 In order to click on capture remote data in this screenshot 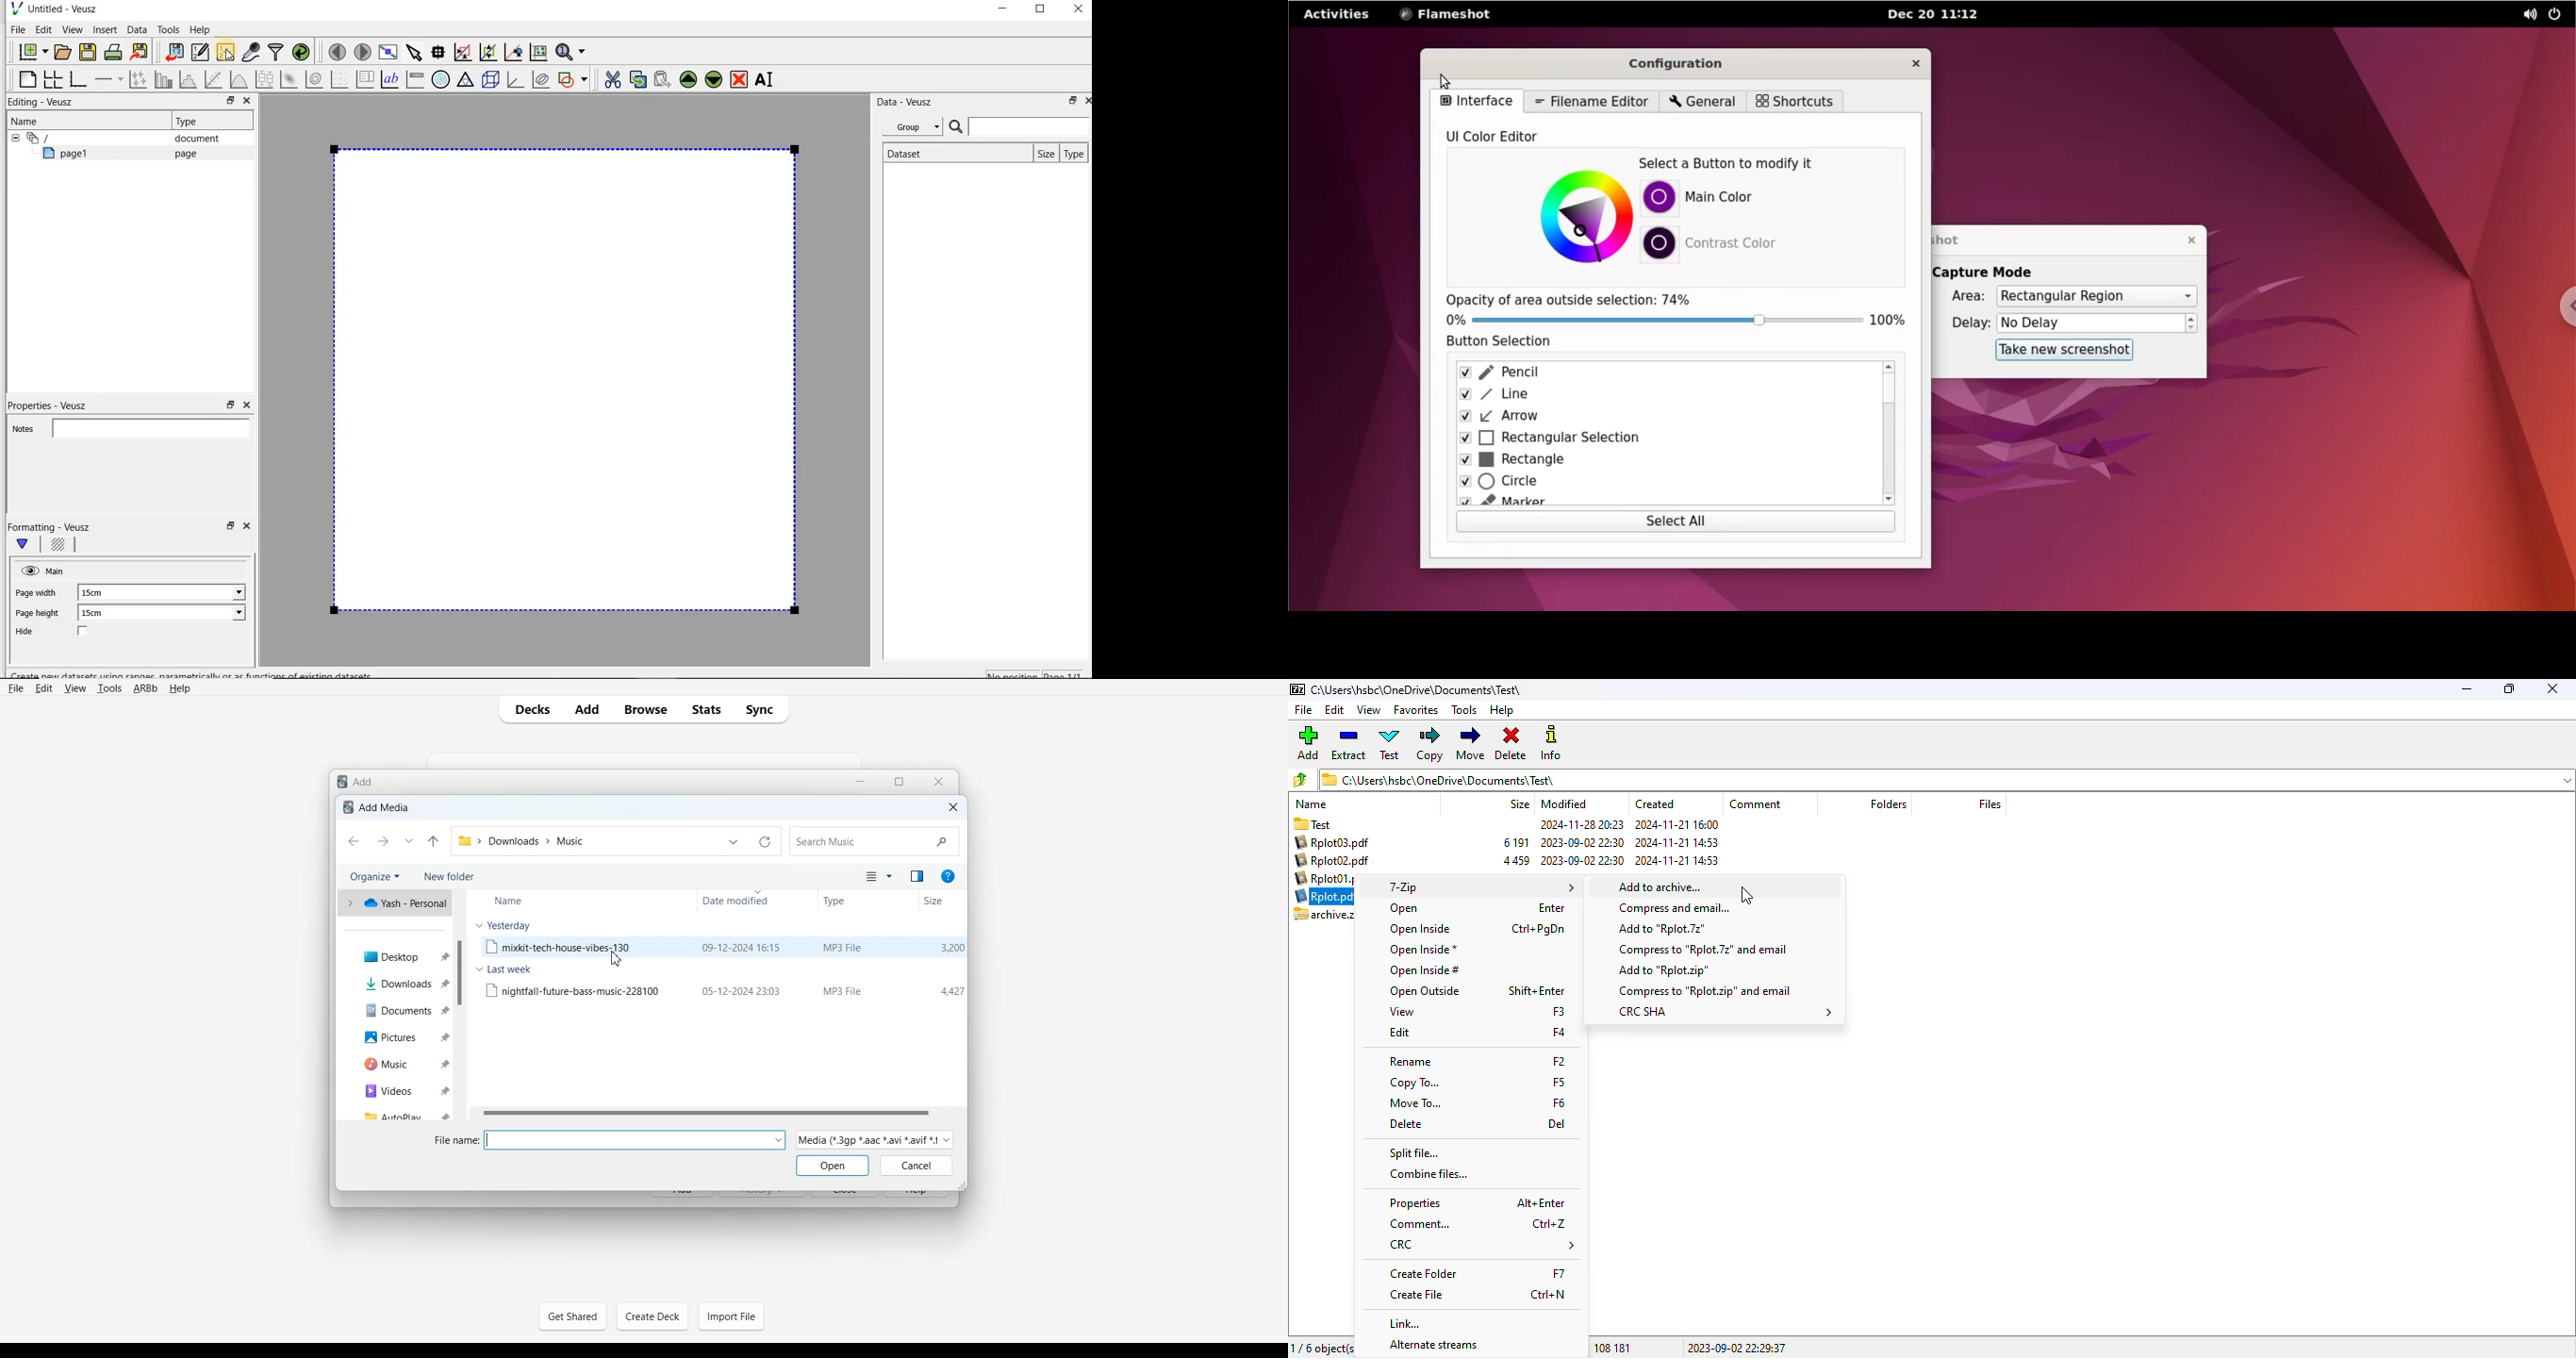, I will do `click(252, 54)`.